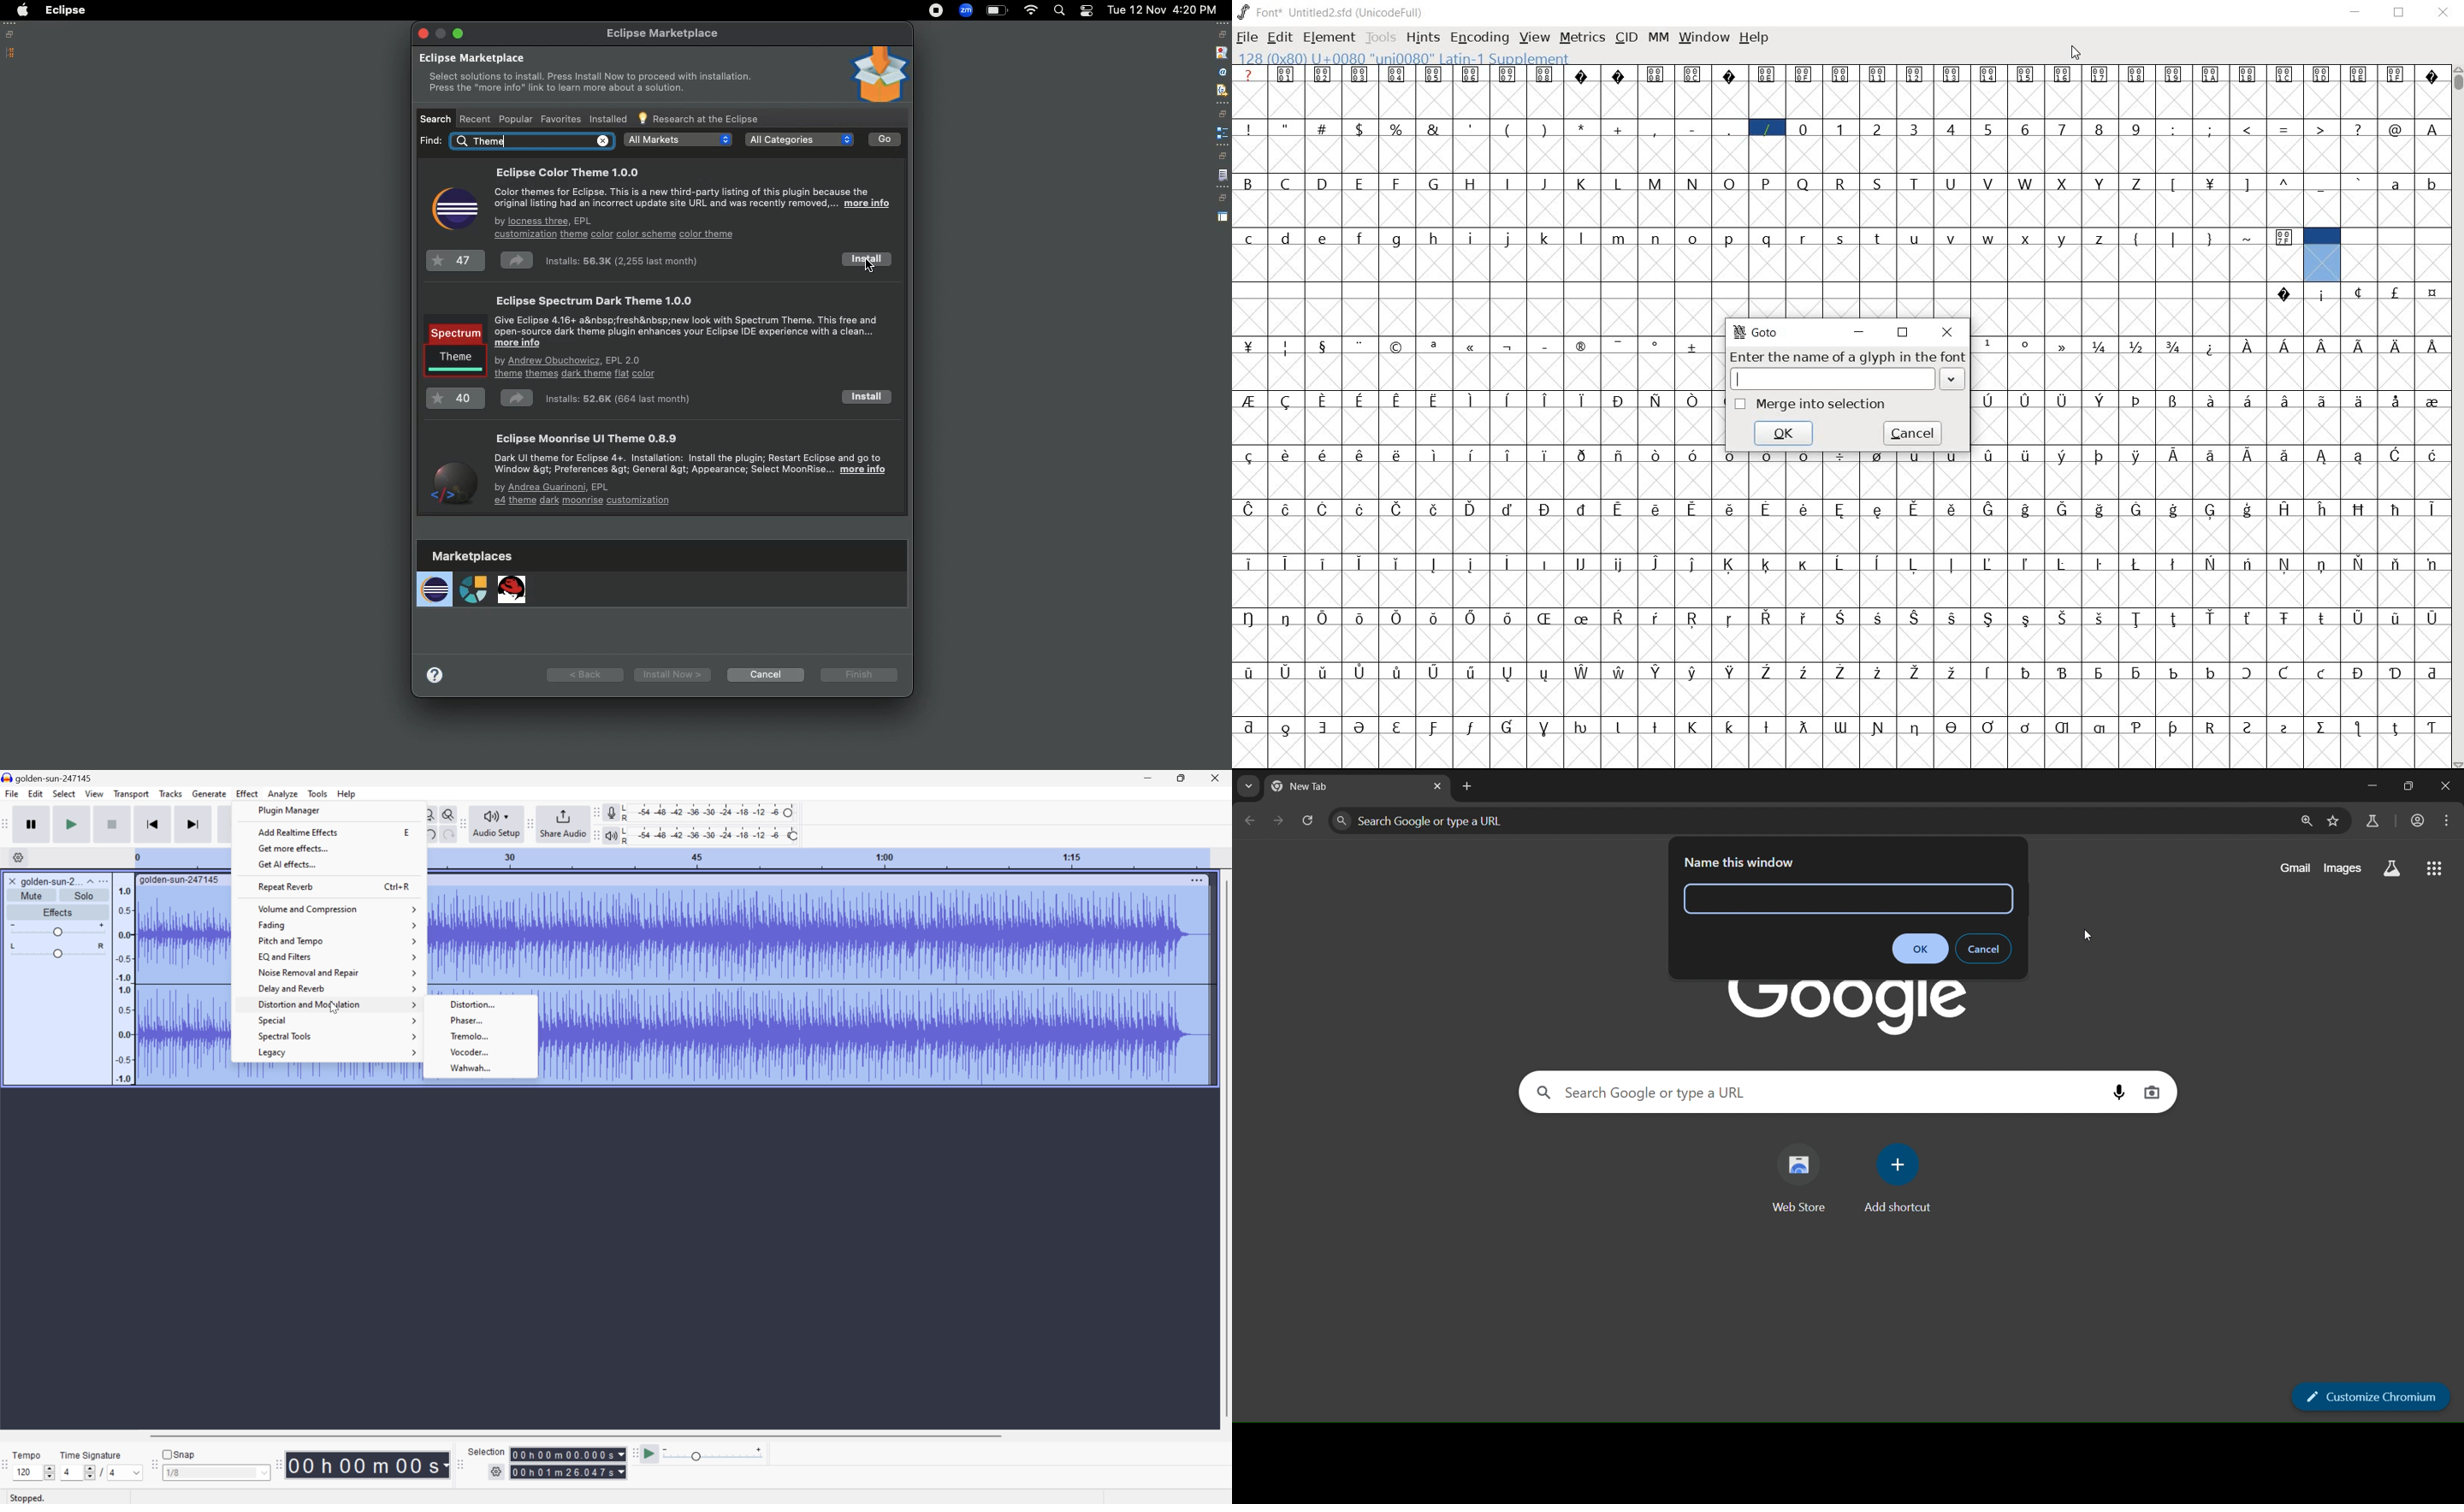 This screenshot has height=1512, width=2464. I want to click on Symbol, so click(2176, 728).